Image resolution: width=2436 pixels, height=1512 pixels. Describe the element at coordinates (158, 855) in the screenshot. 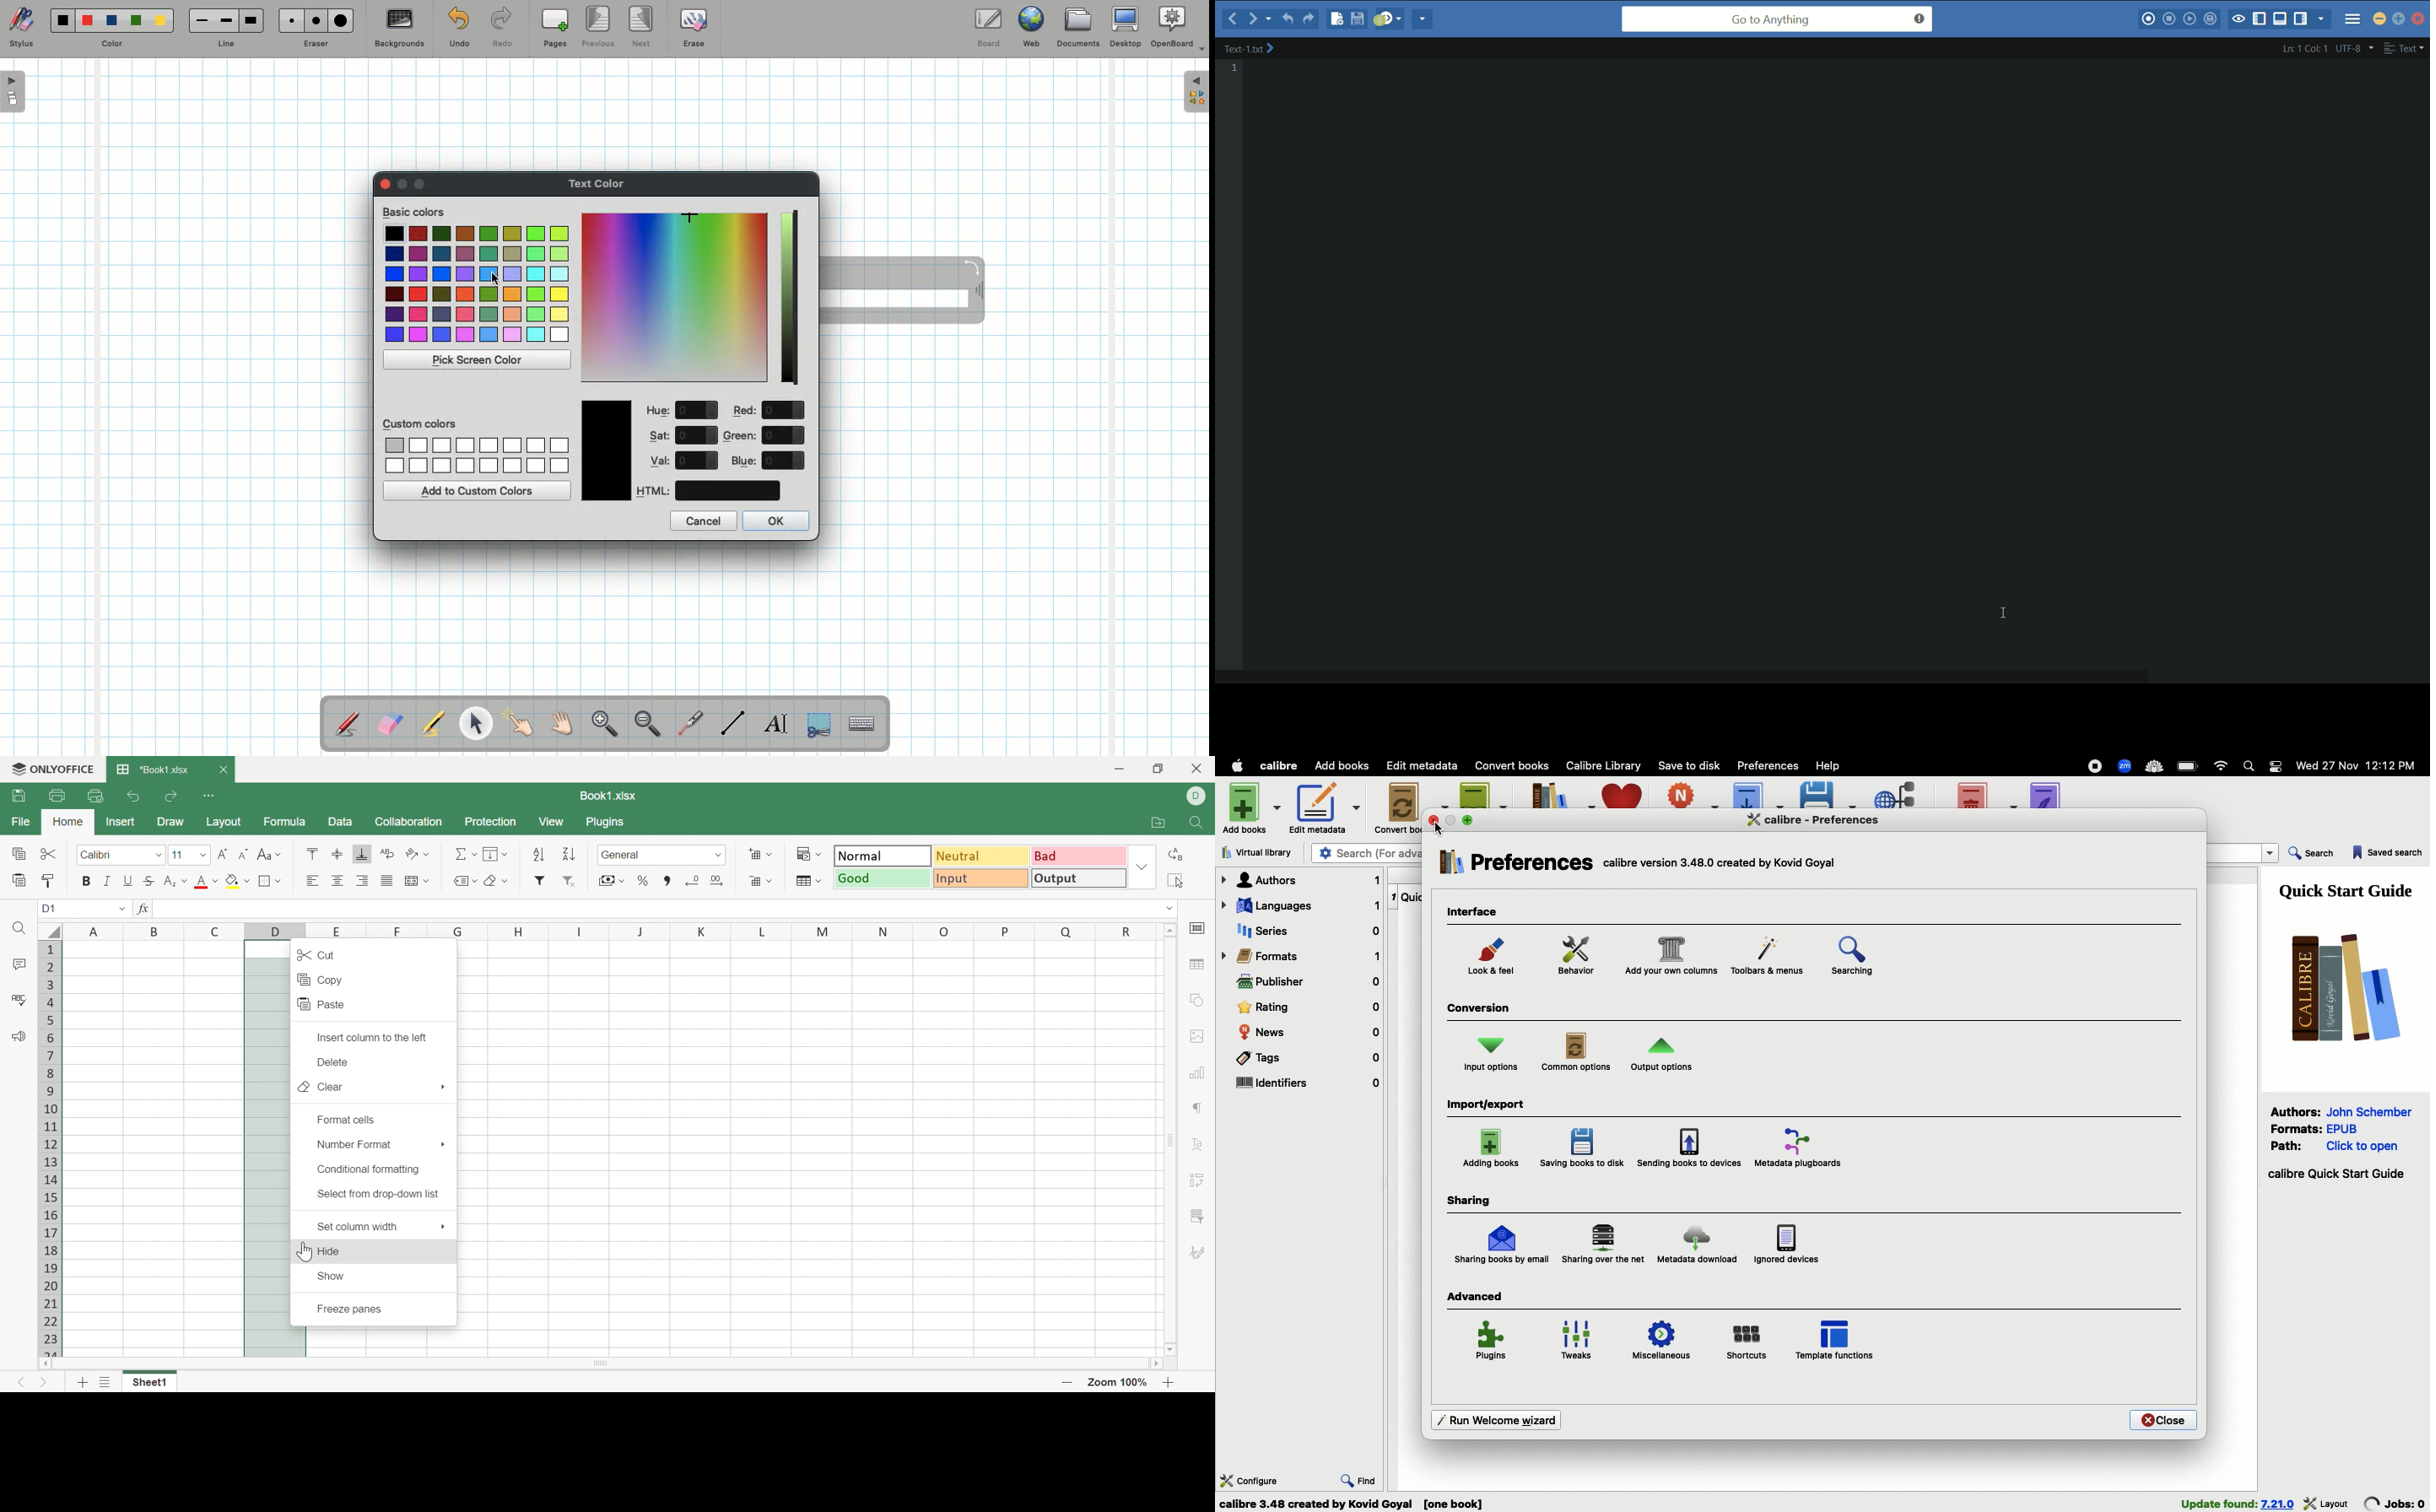

I see `Drop Down` at that location.